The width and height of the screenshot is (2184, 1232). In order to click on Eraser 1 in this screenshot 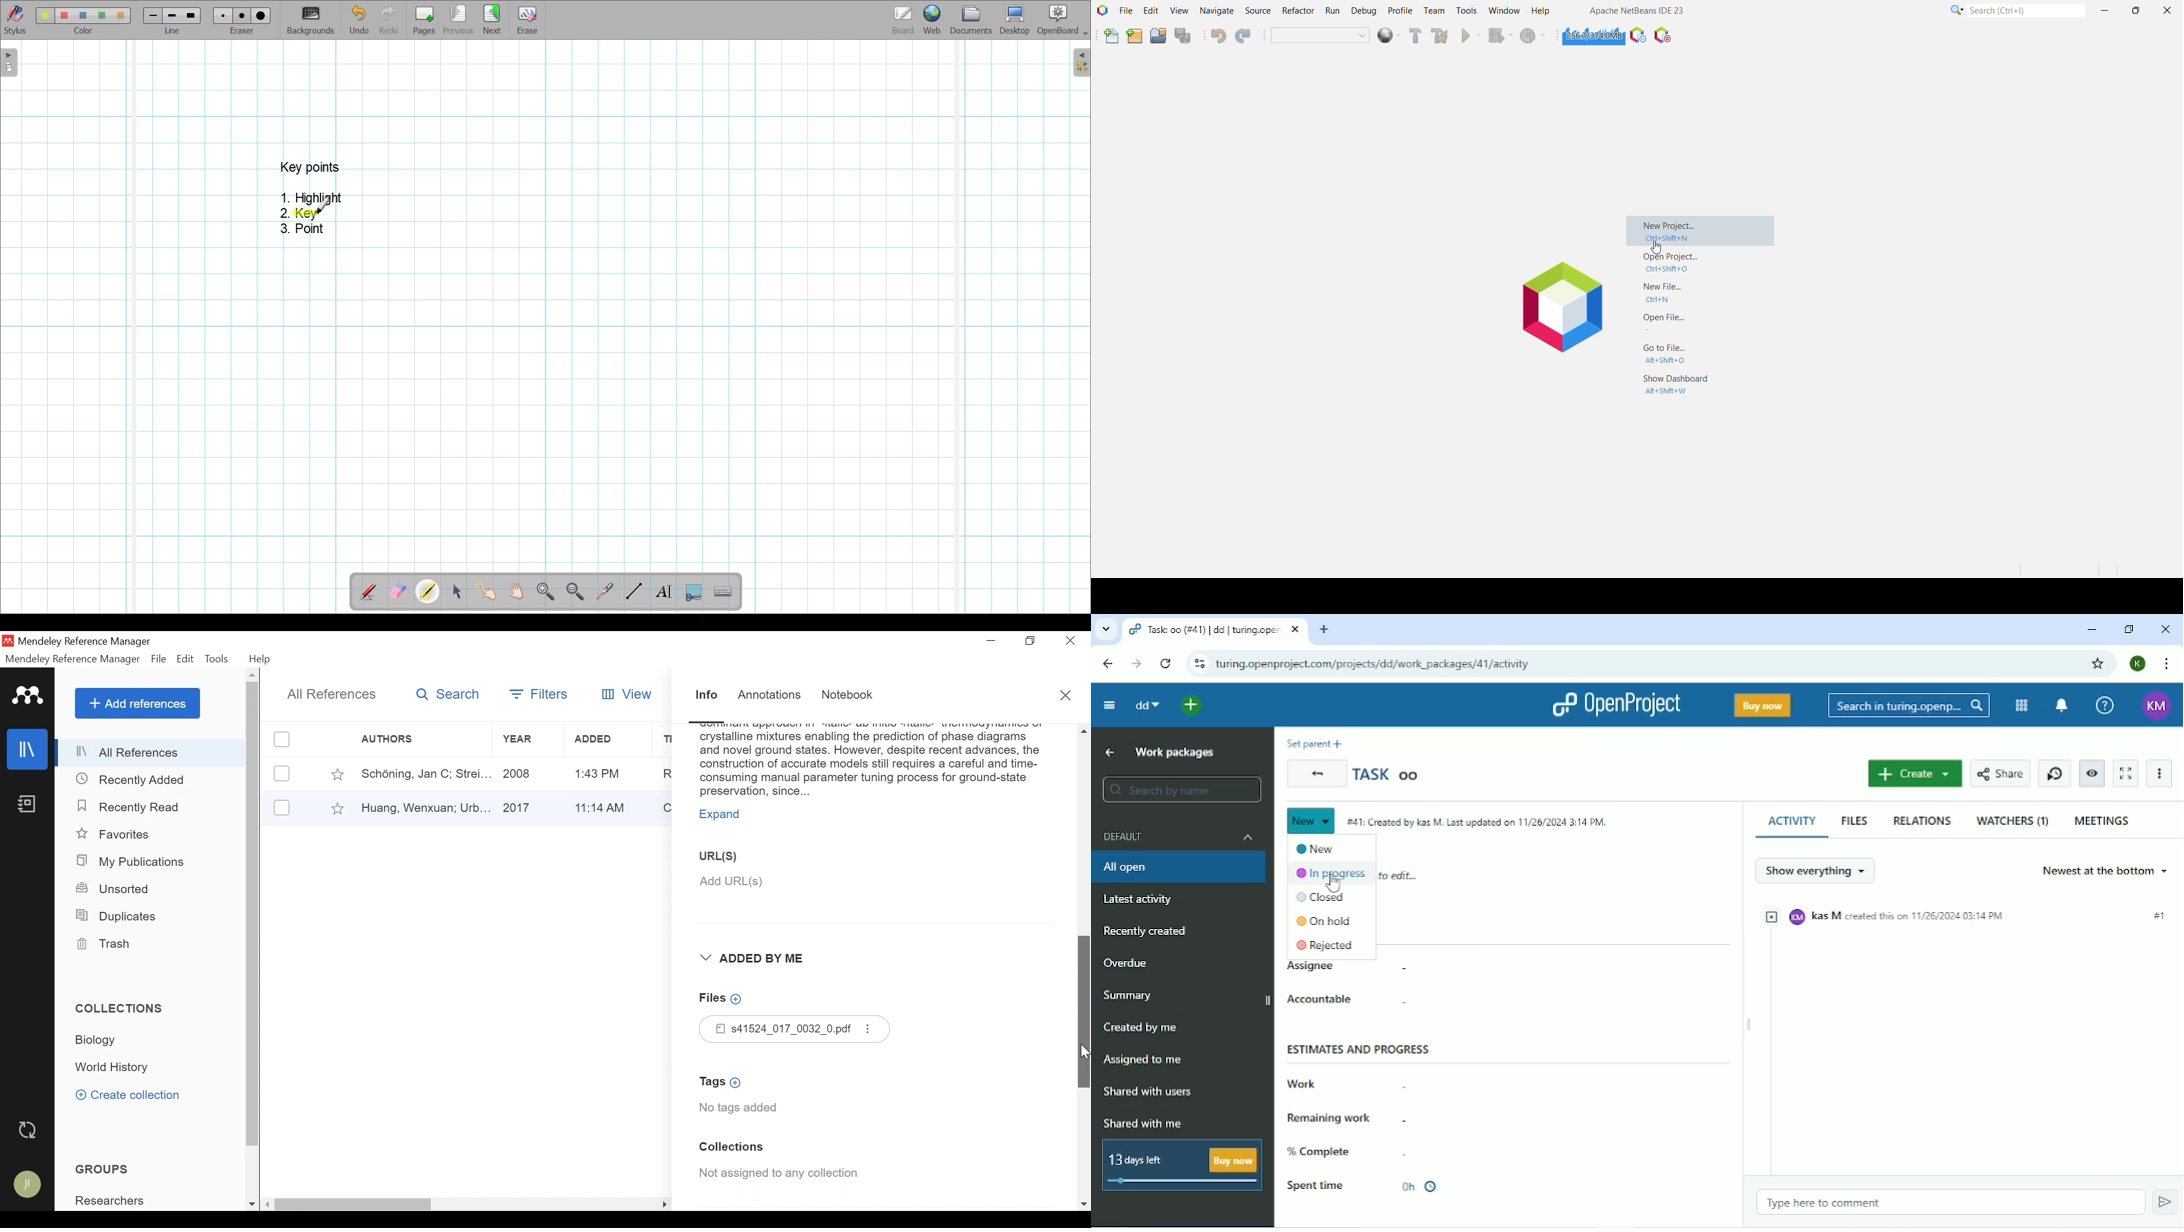, I will do `click(223, 15)`.